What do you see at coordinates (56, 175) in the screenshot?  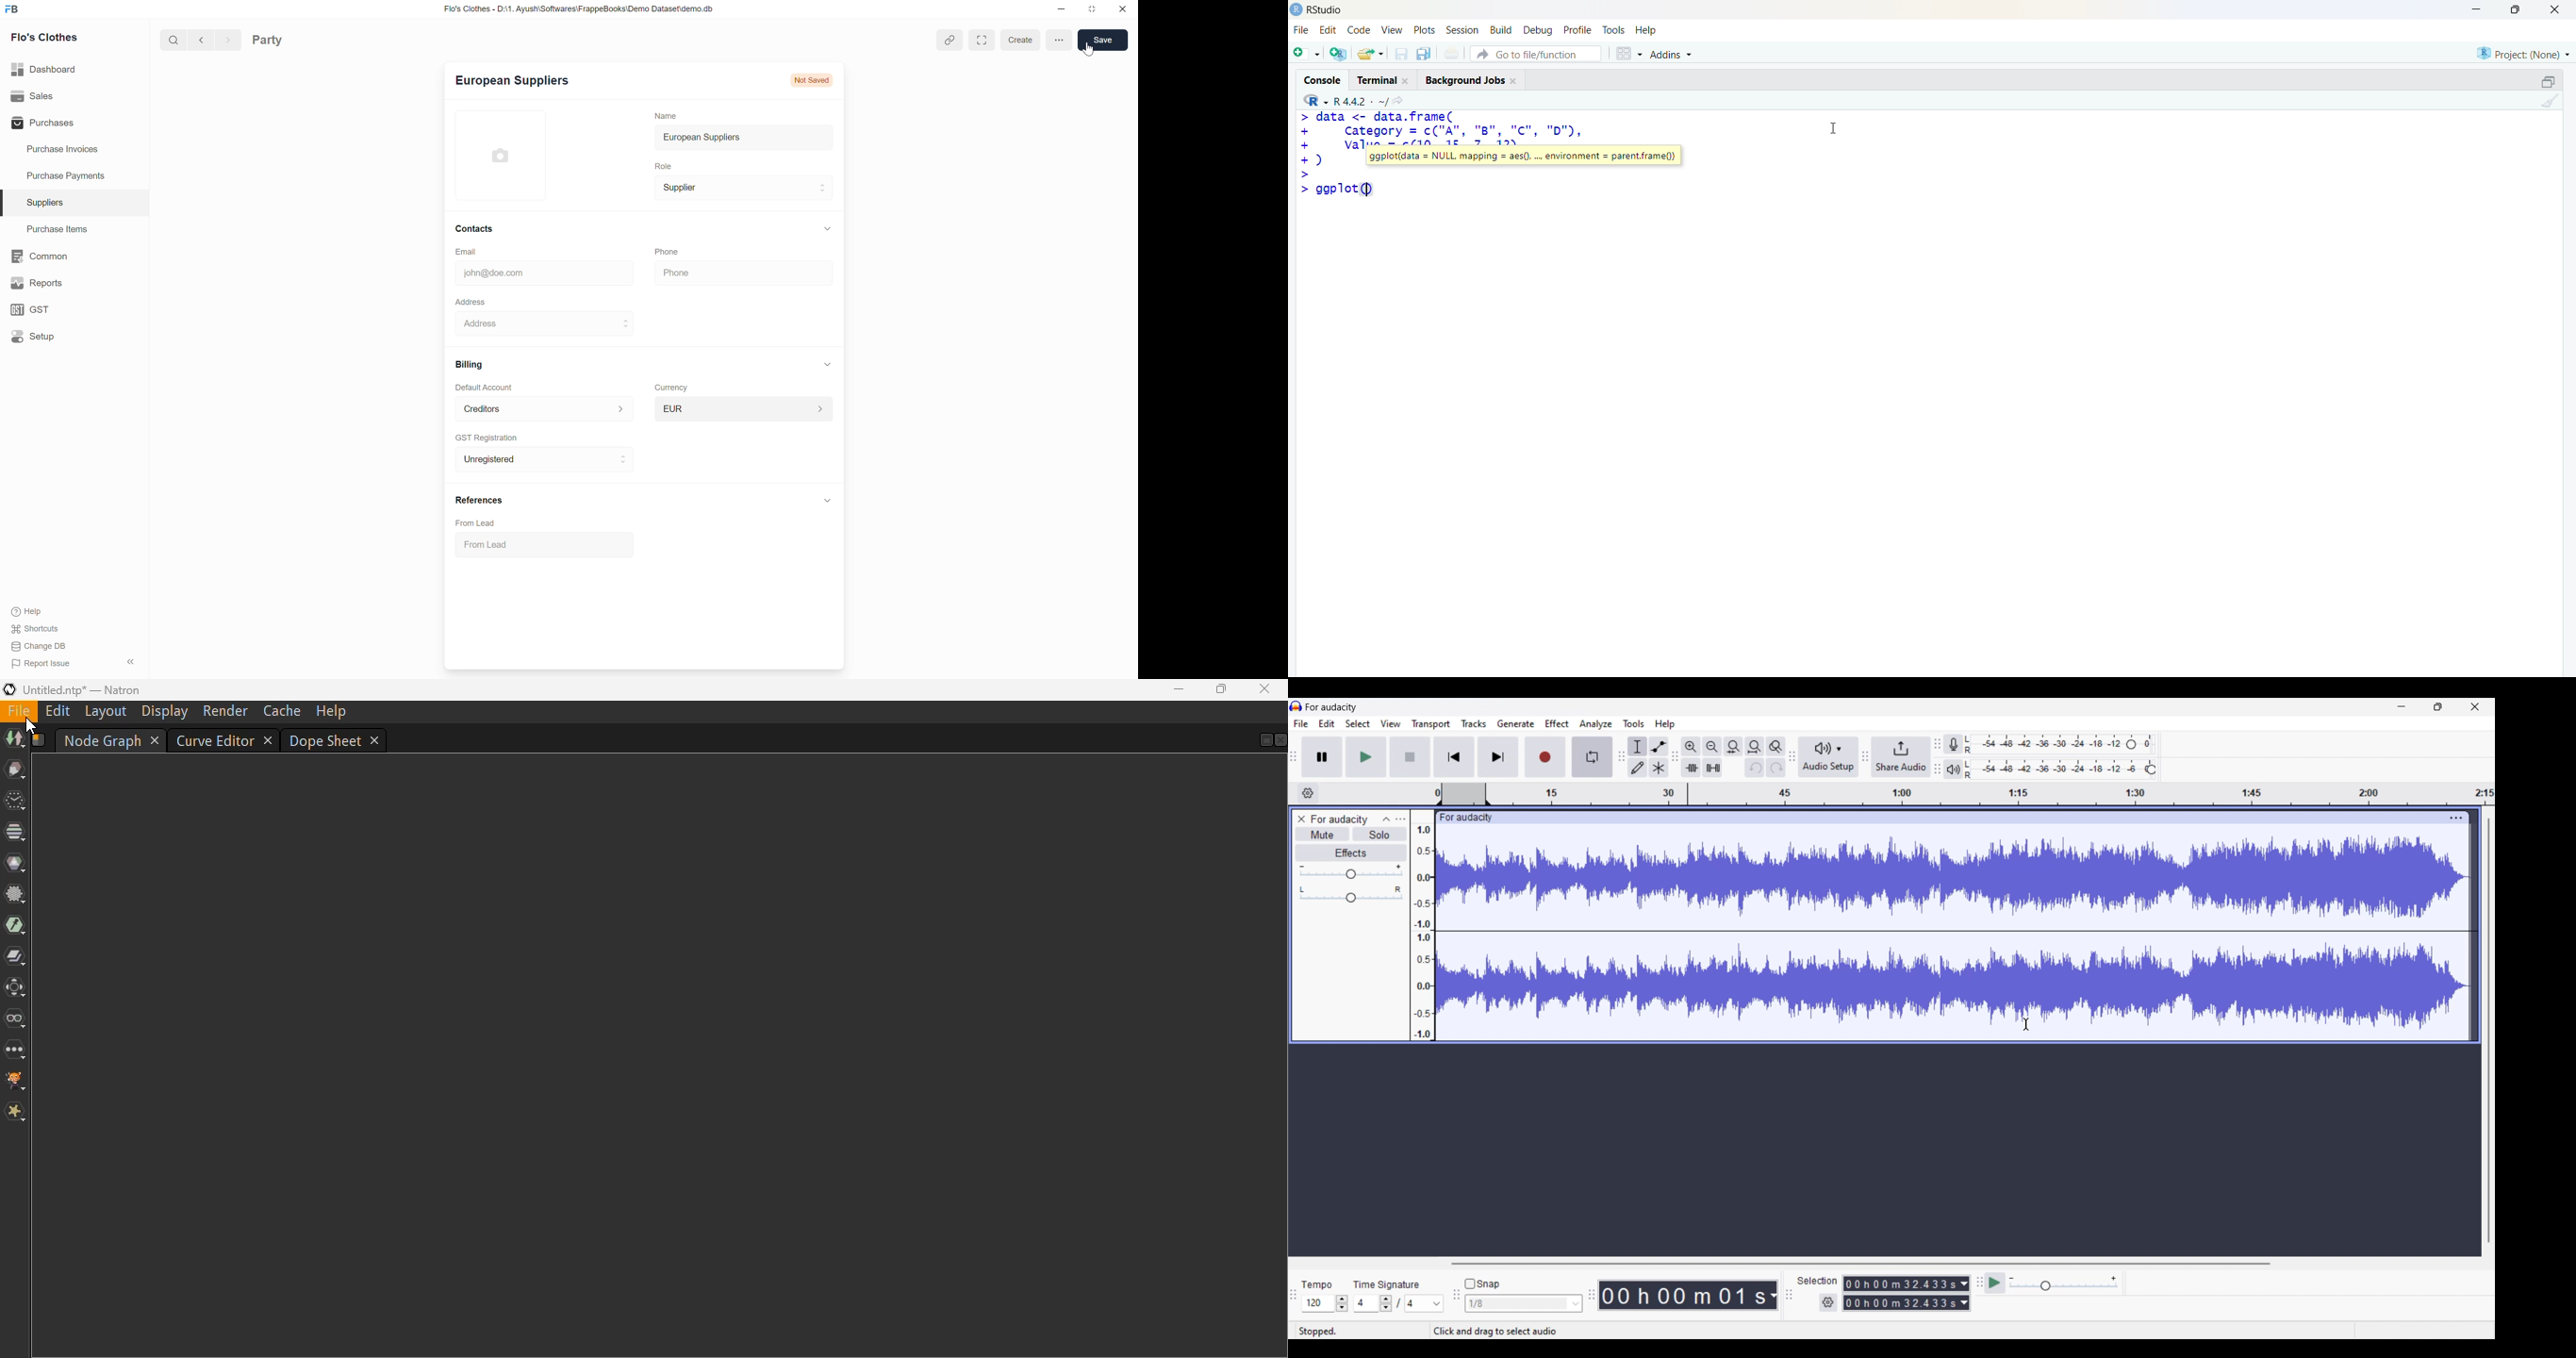 I see `Purchase payments` at bounding box center [56, 175].